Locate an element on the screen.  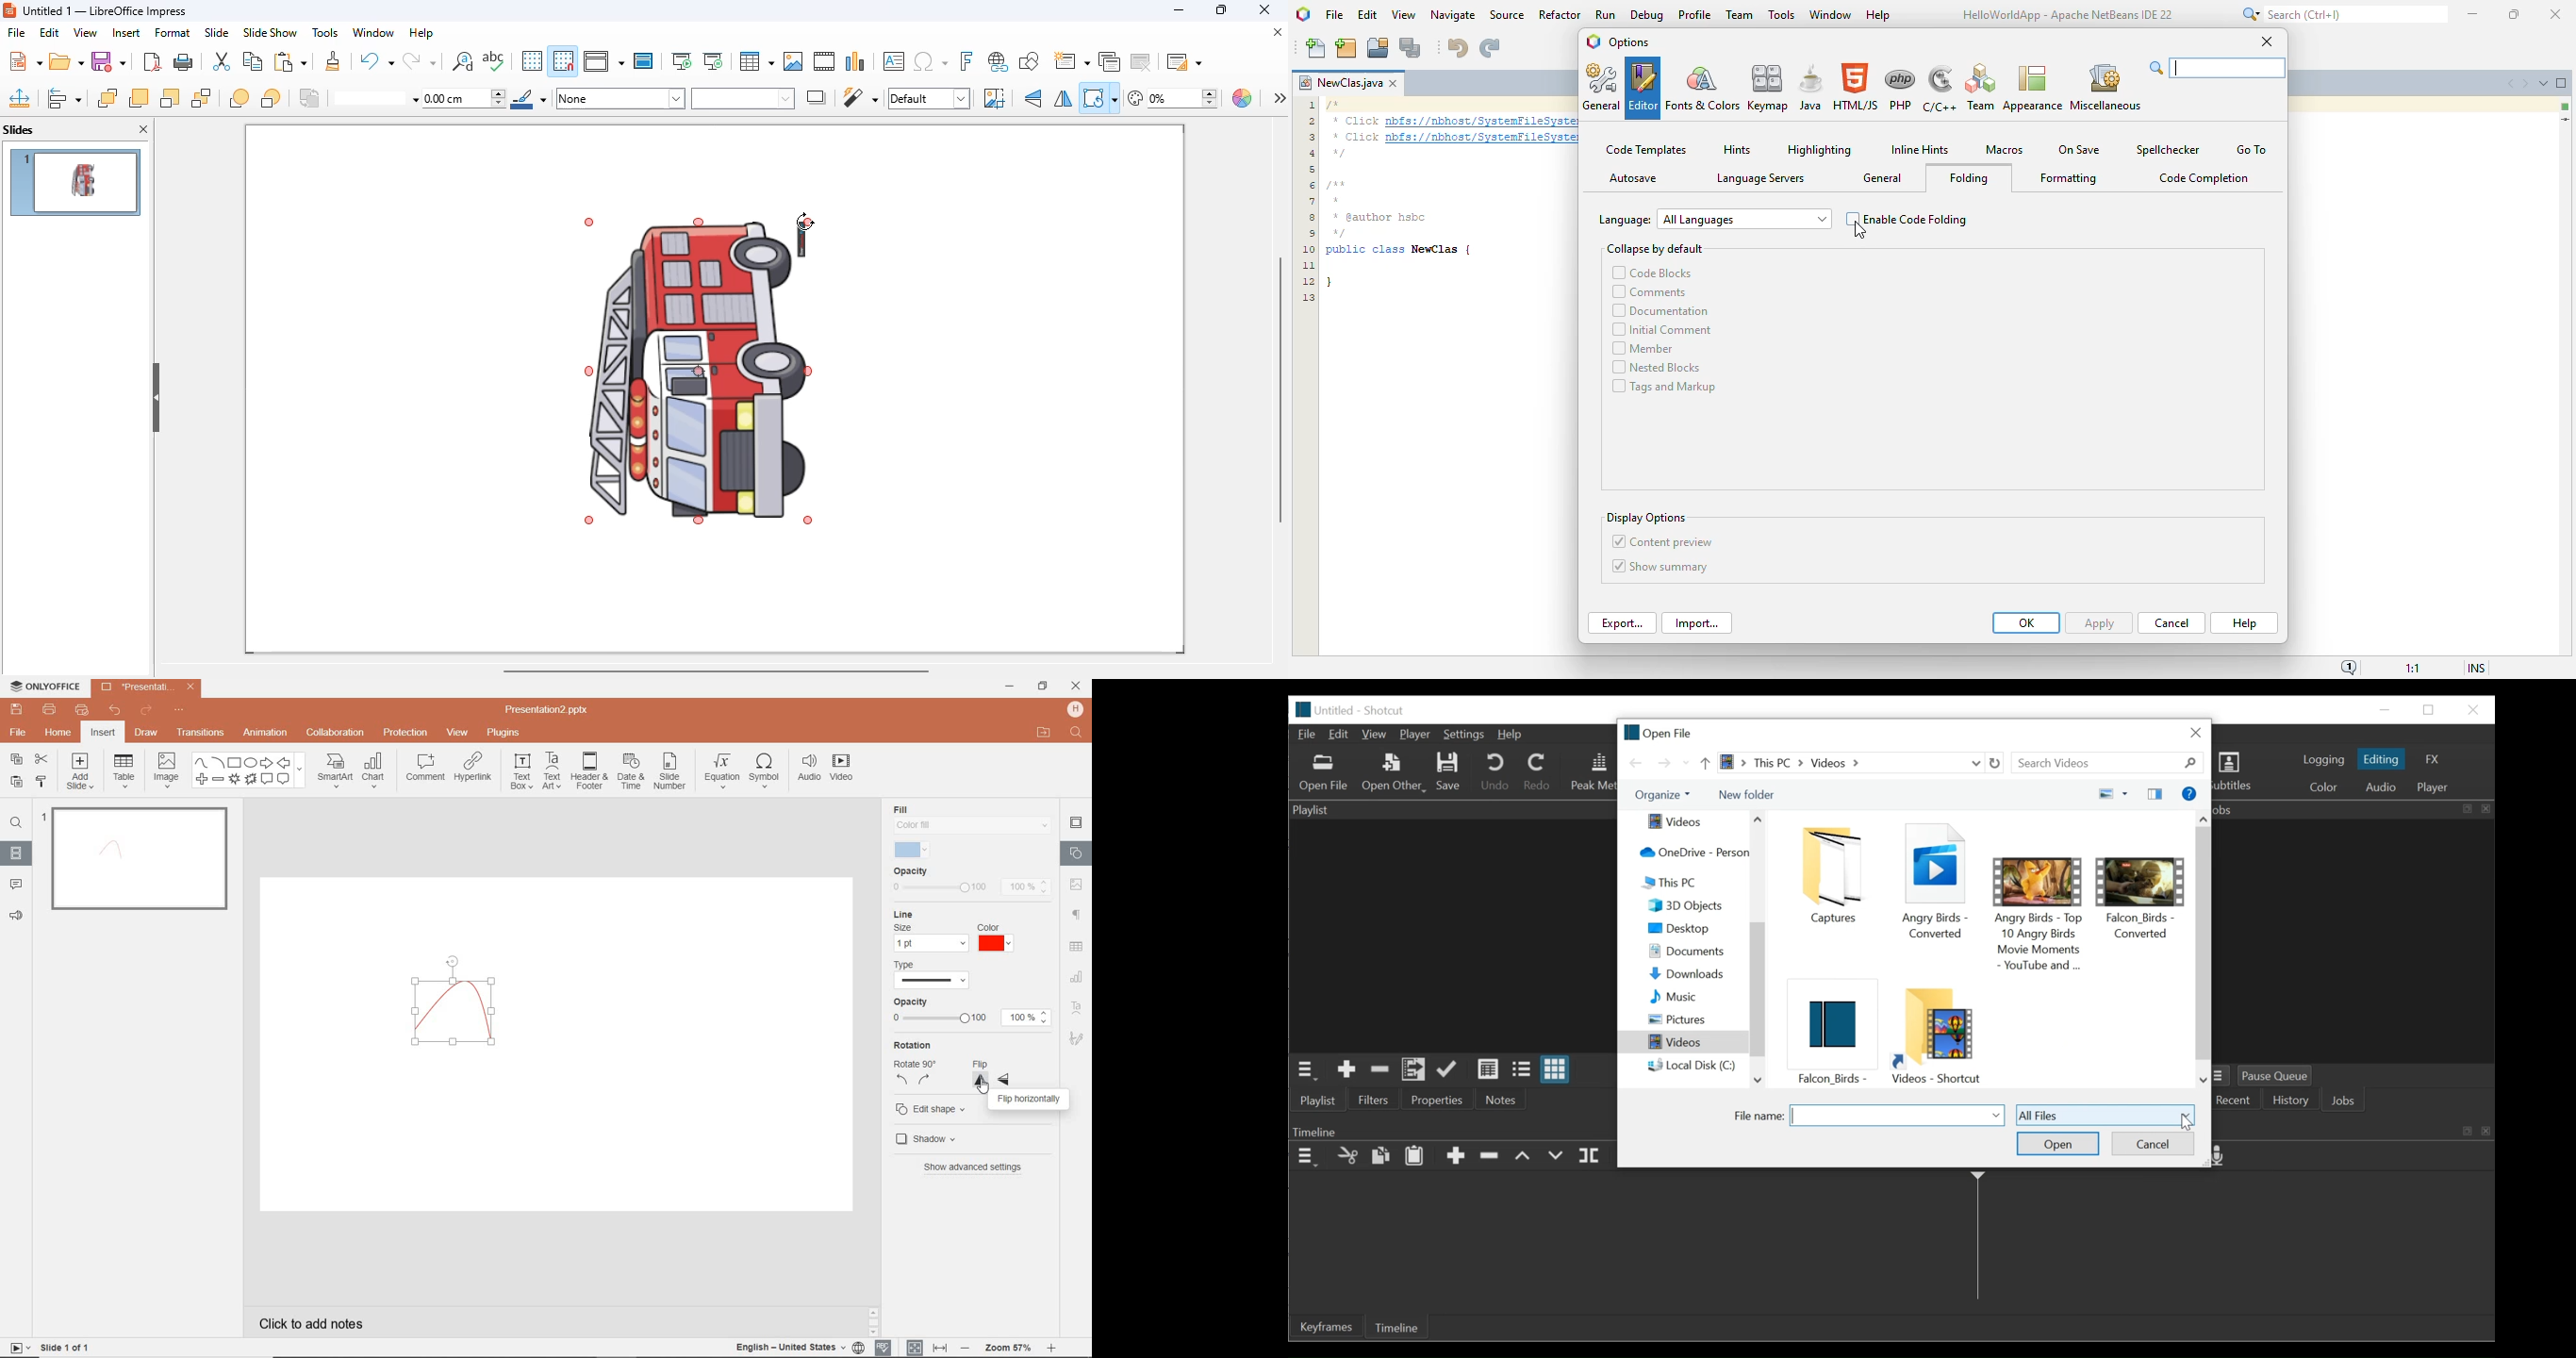
Presentation2.pptx is located at coordinates (148, 689).